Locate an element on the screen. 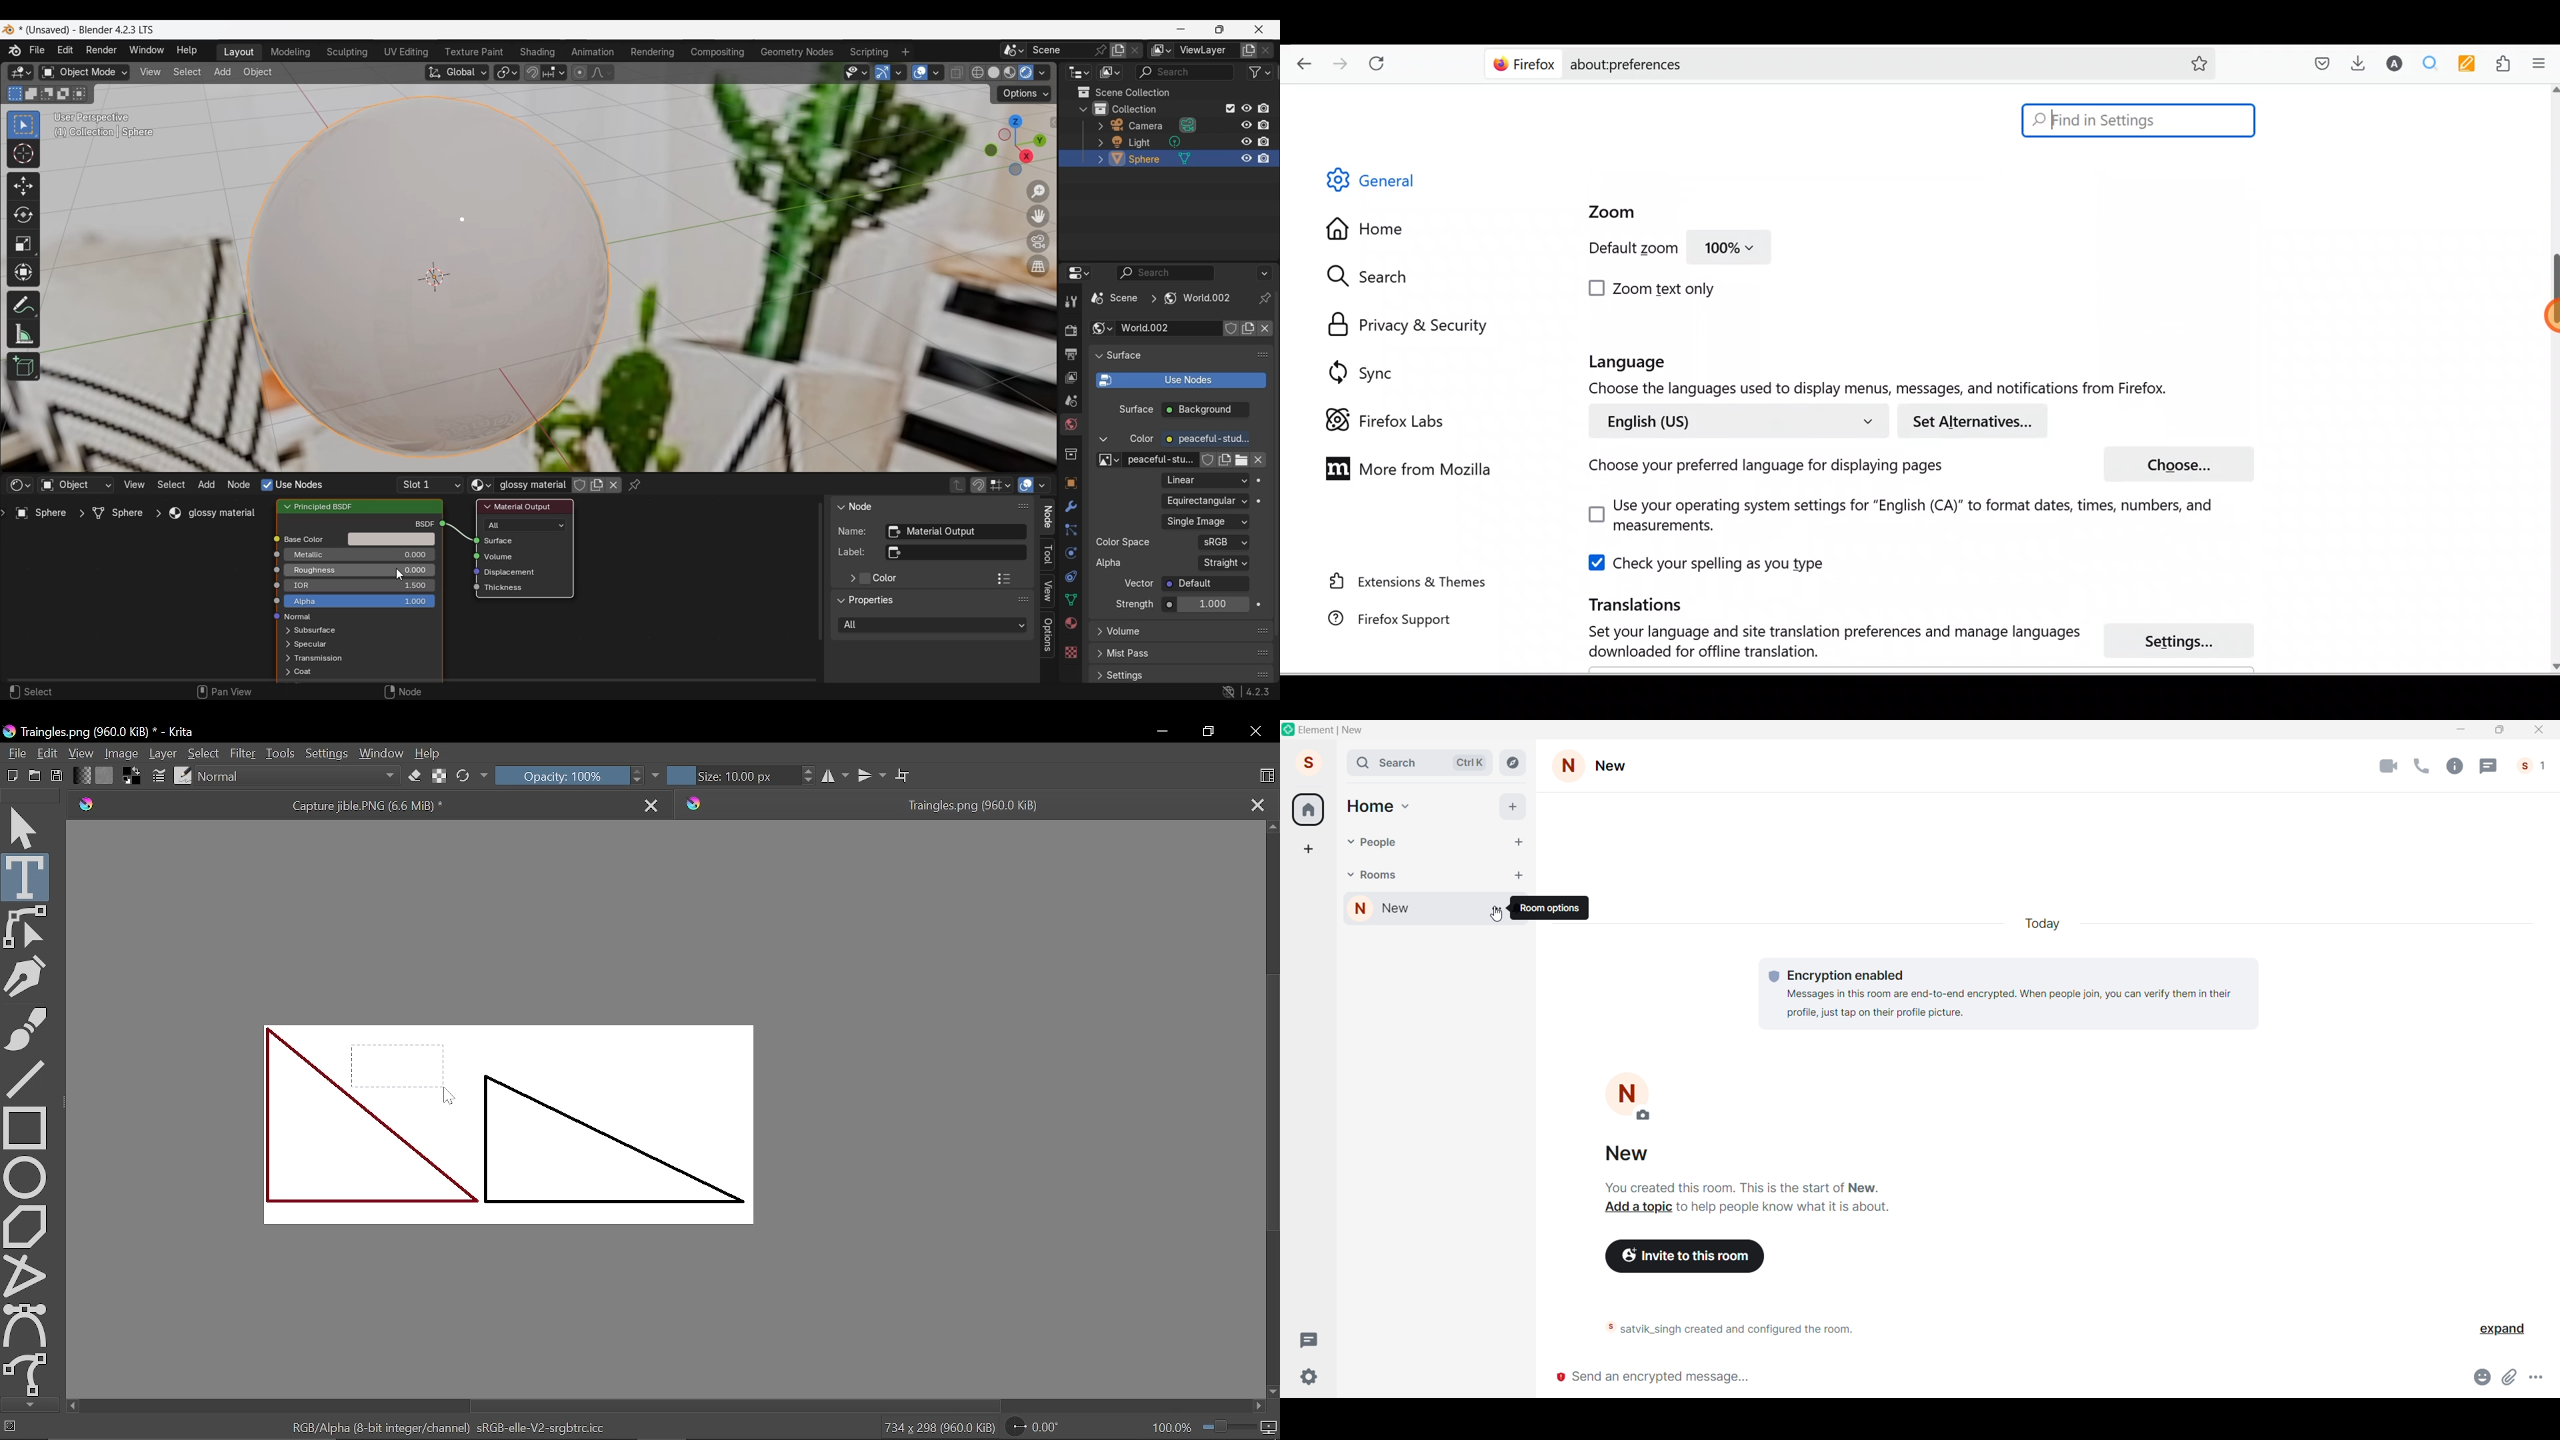  Caligraphy is located at coordinates (28, 975).